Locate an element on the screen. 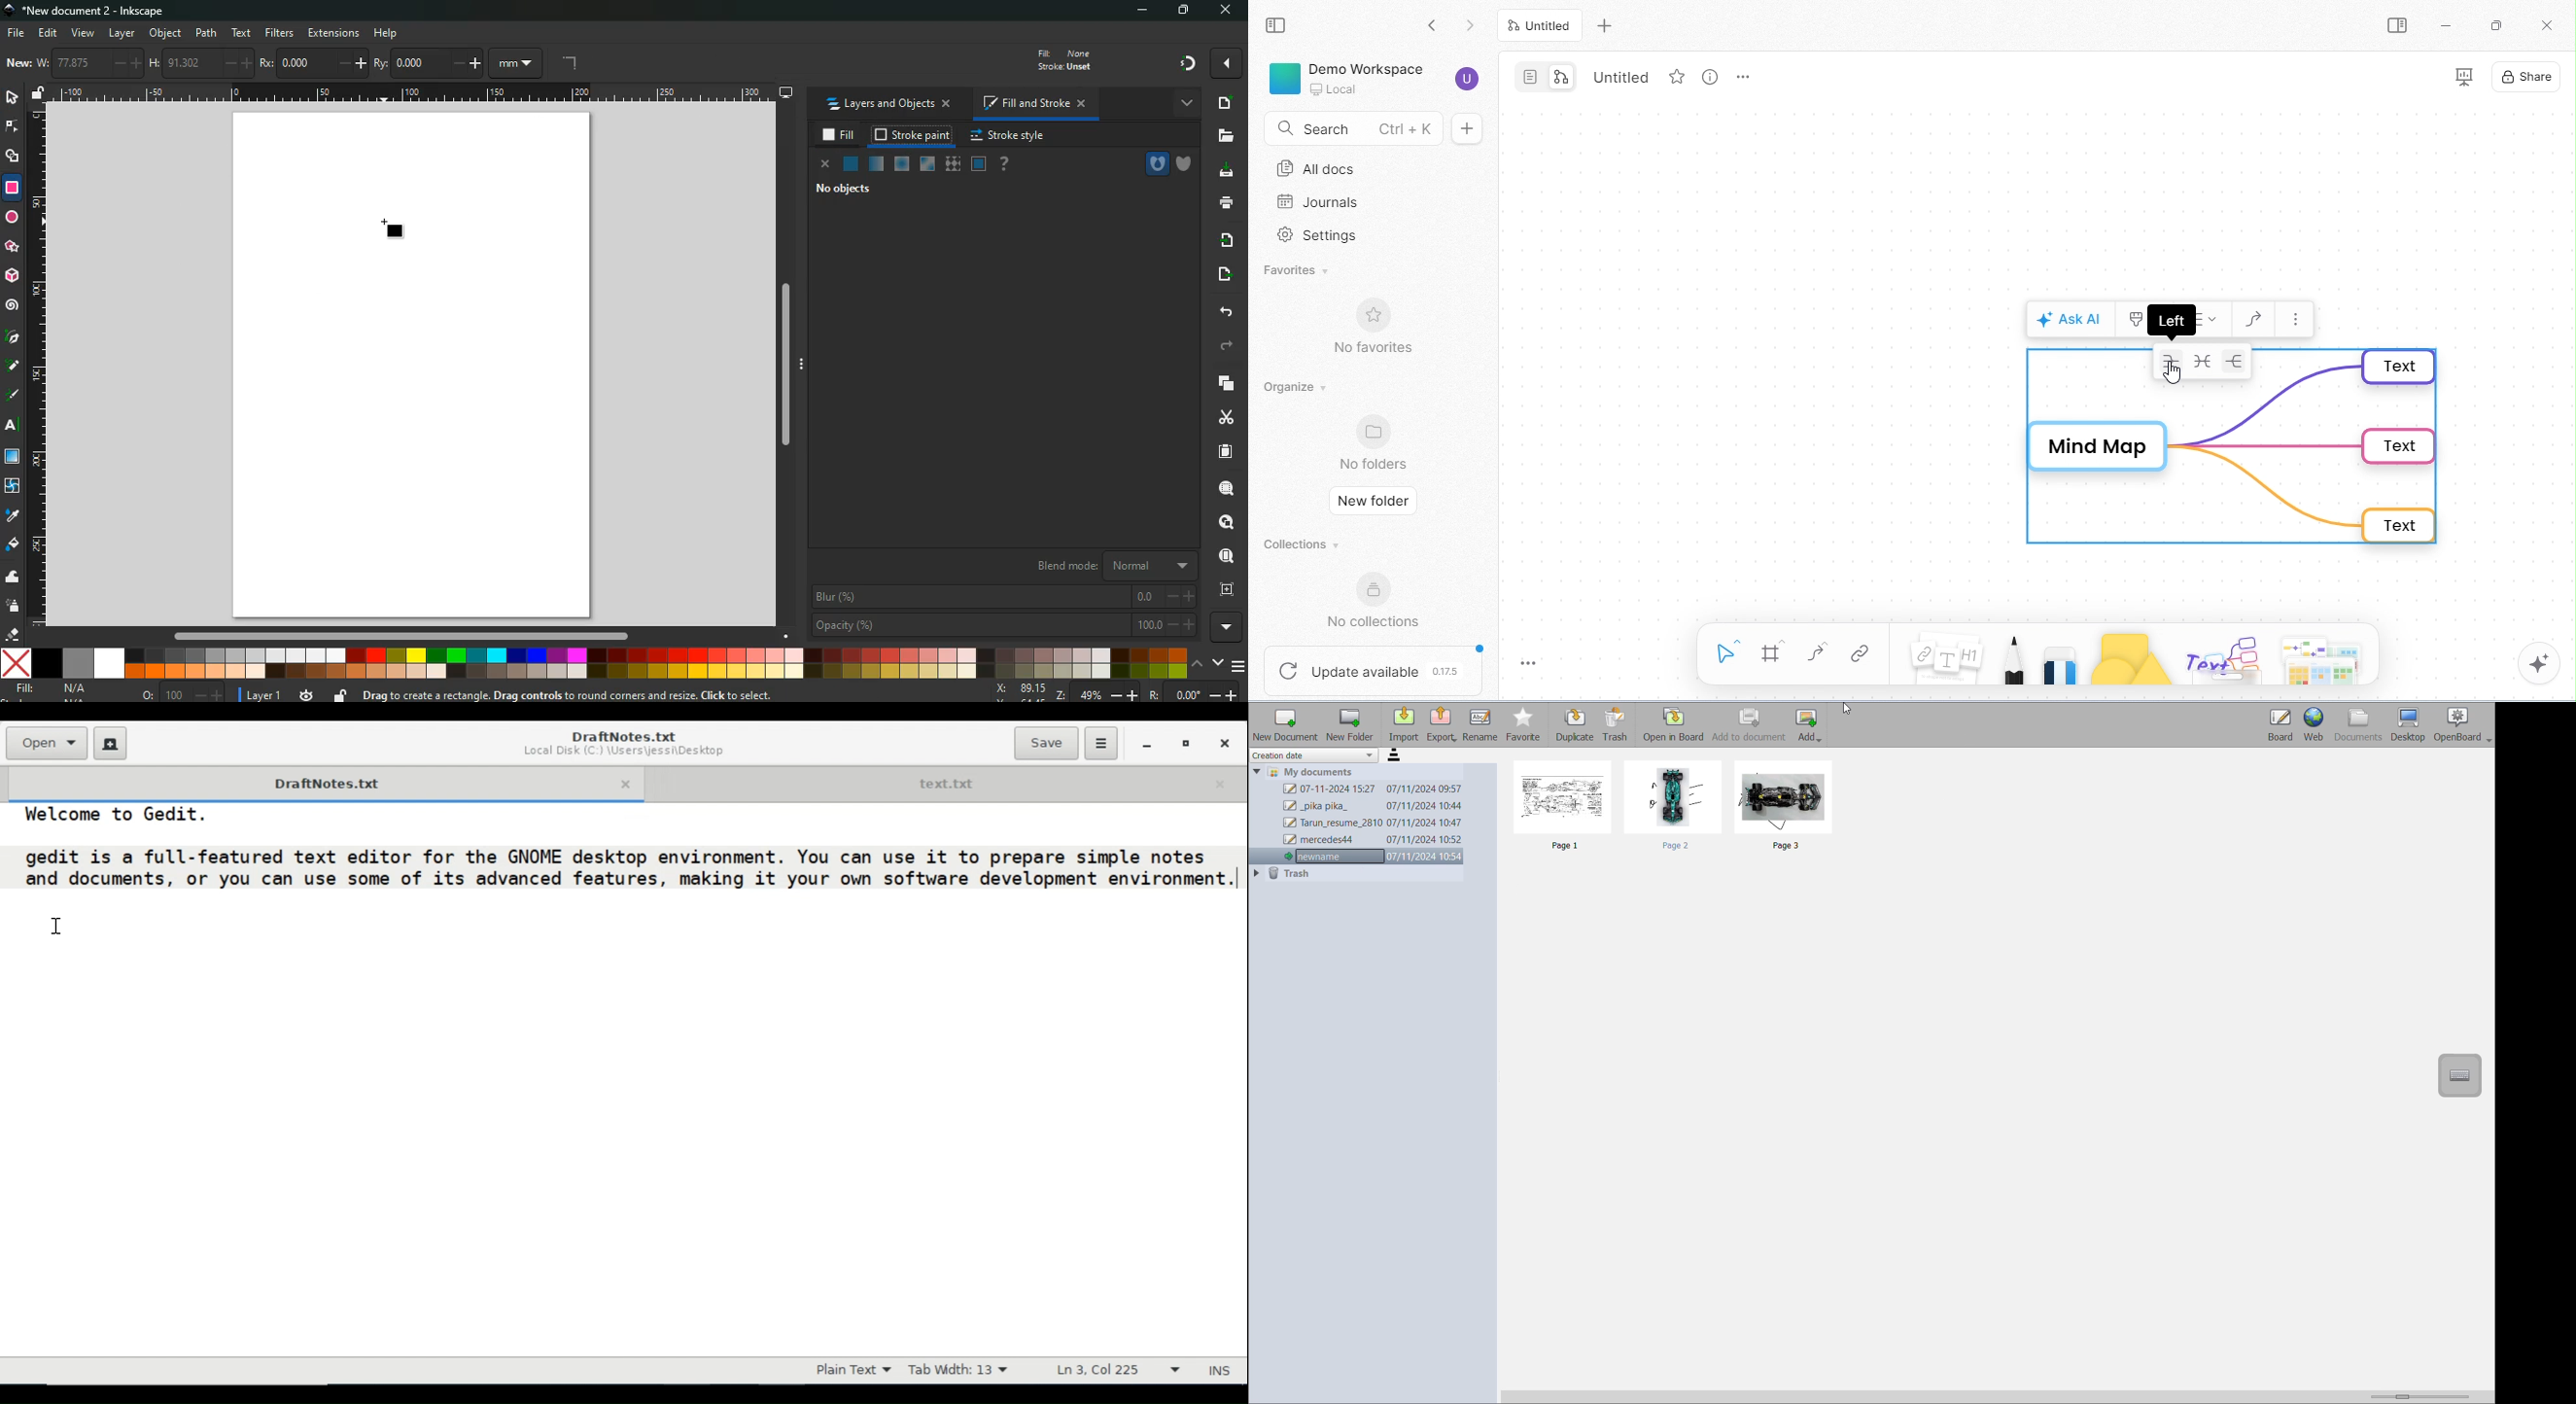 The height and width of the screenshot is (1428, 2576). cut is located at coordinates (1225, 419).